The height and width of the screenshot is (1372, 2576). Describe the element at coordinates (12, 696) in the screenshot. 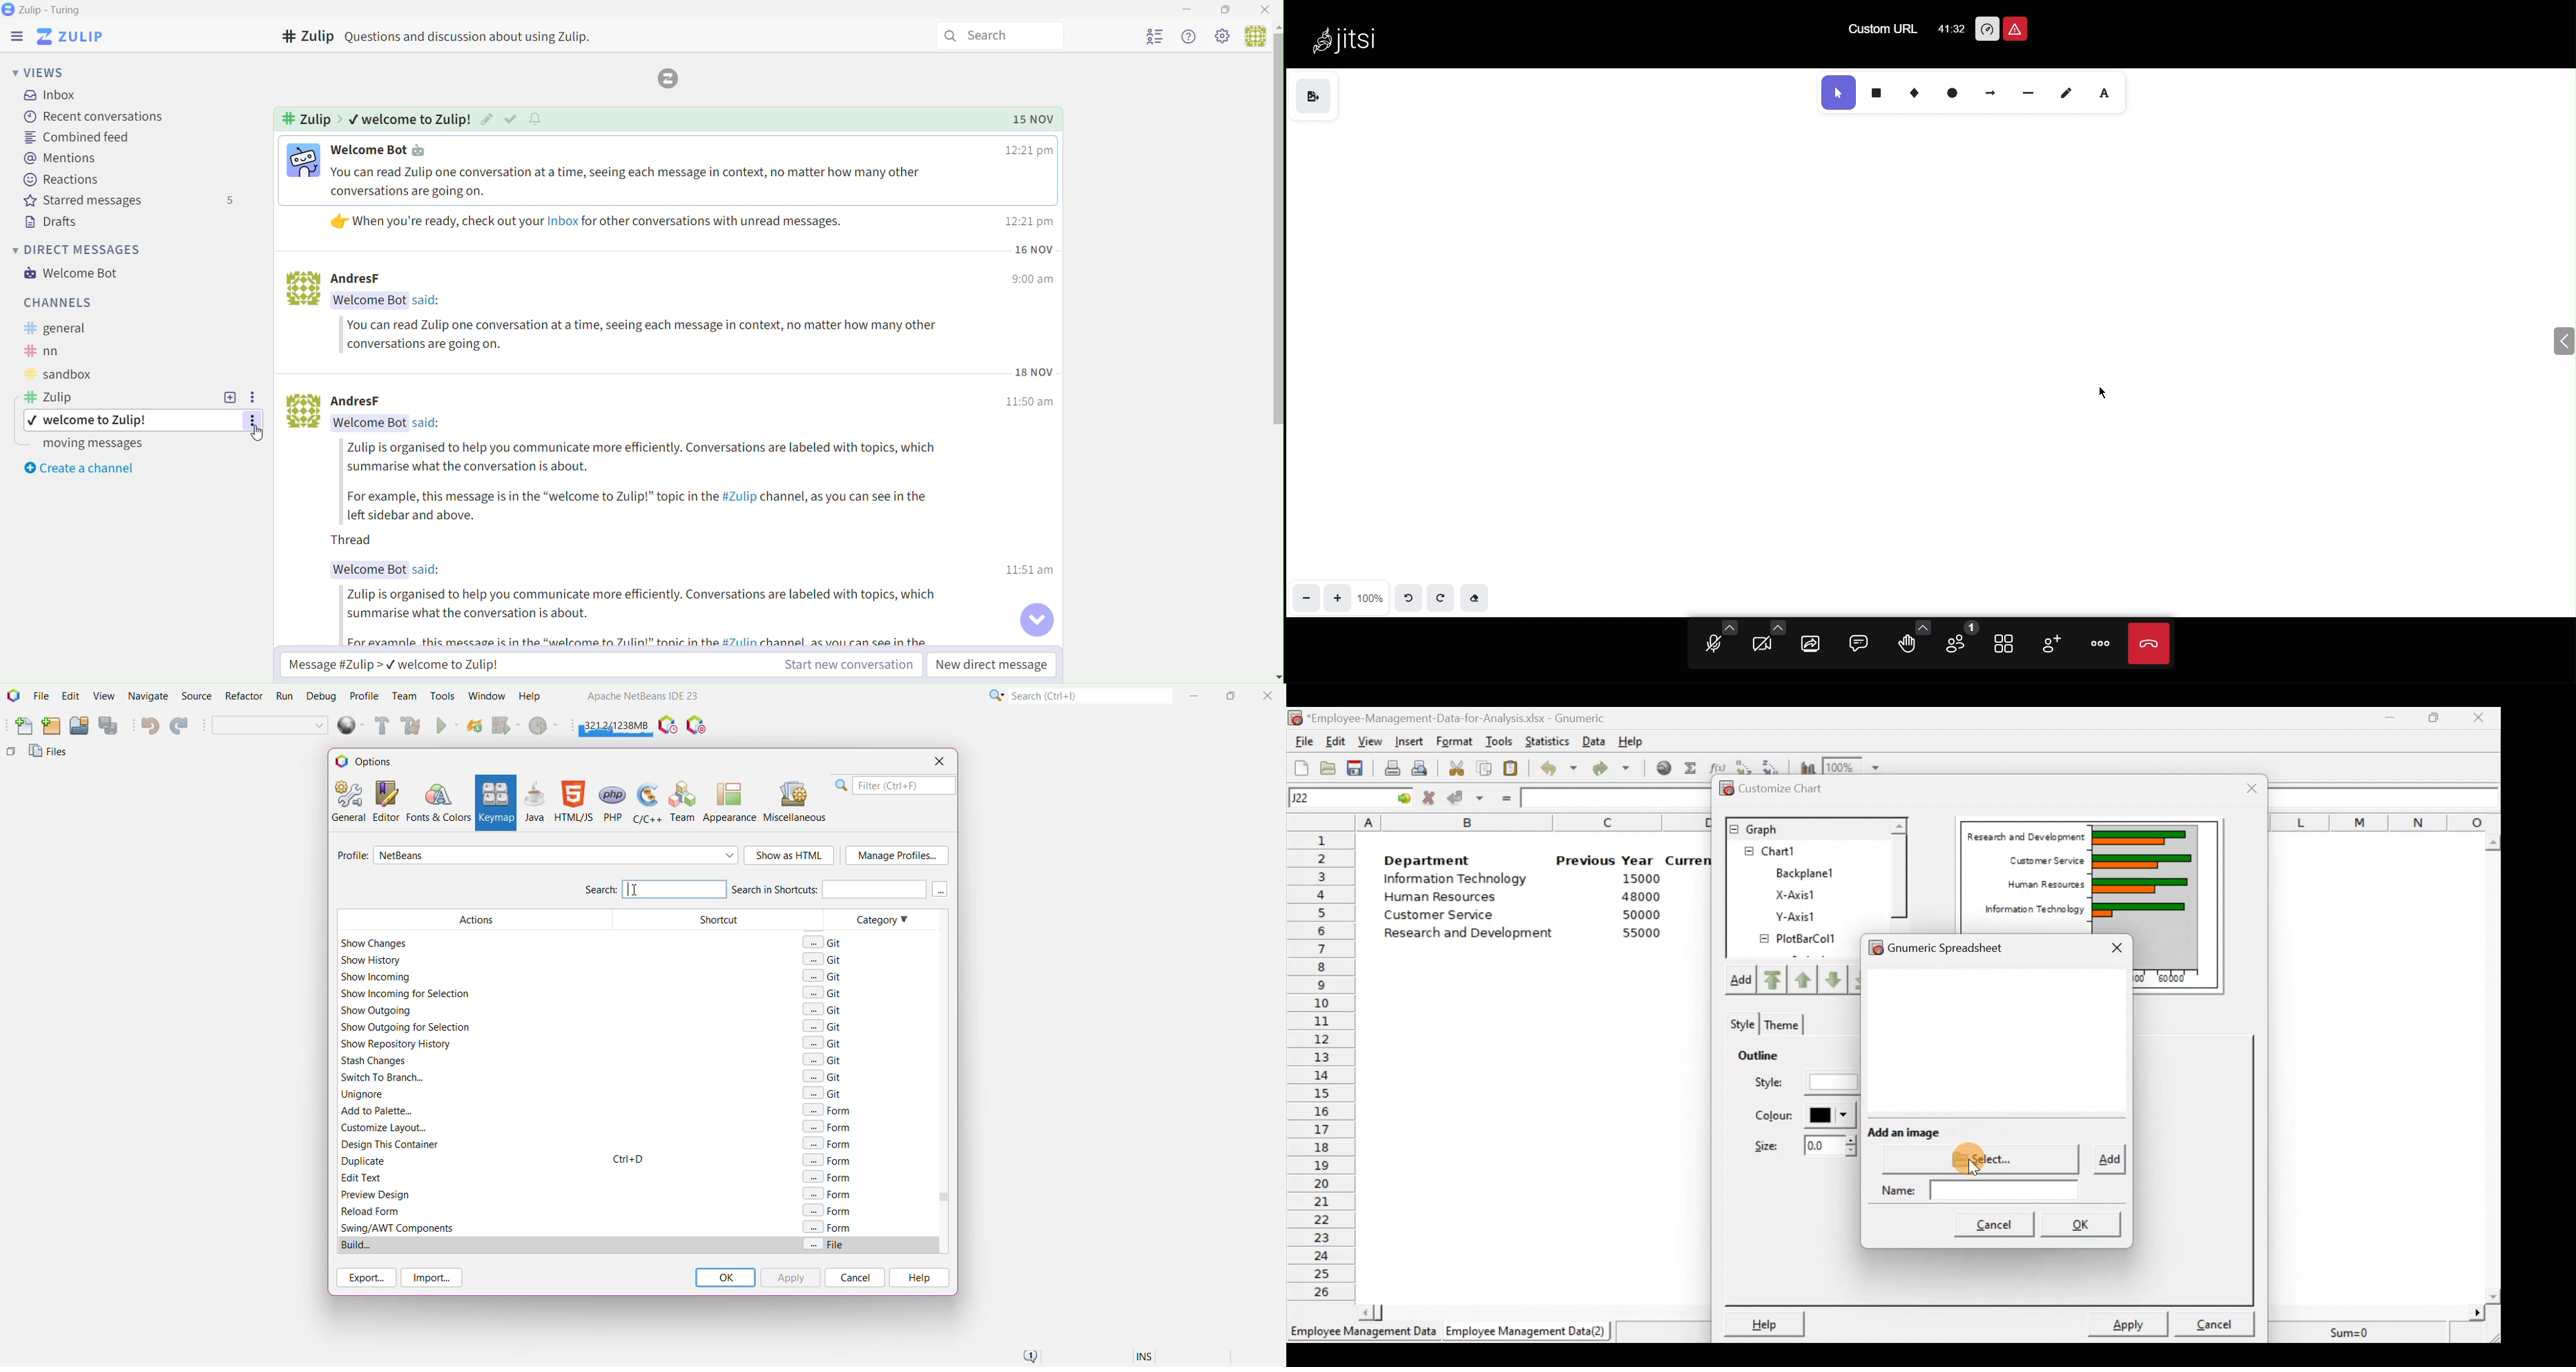

I see `Application Logo` at that location.